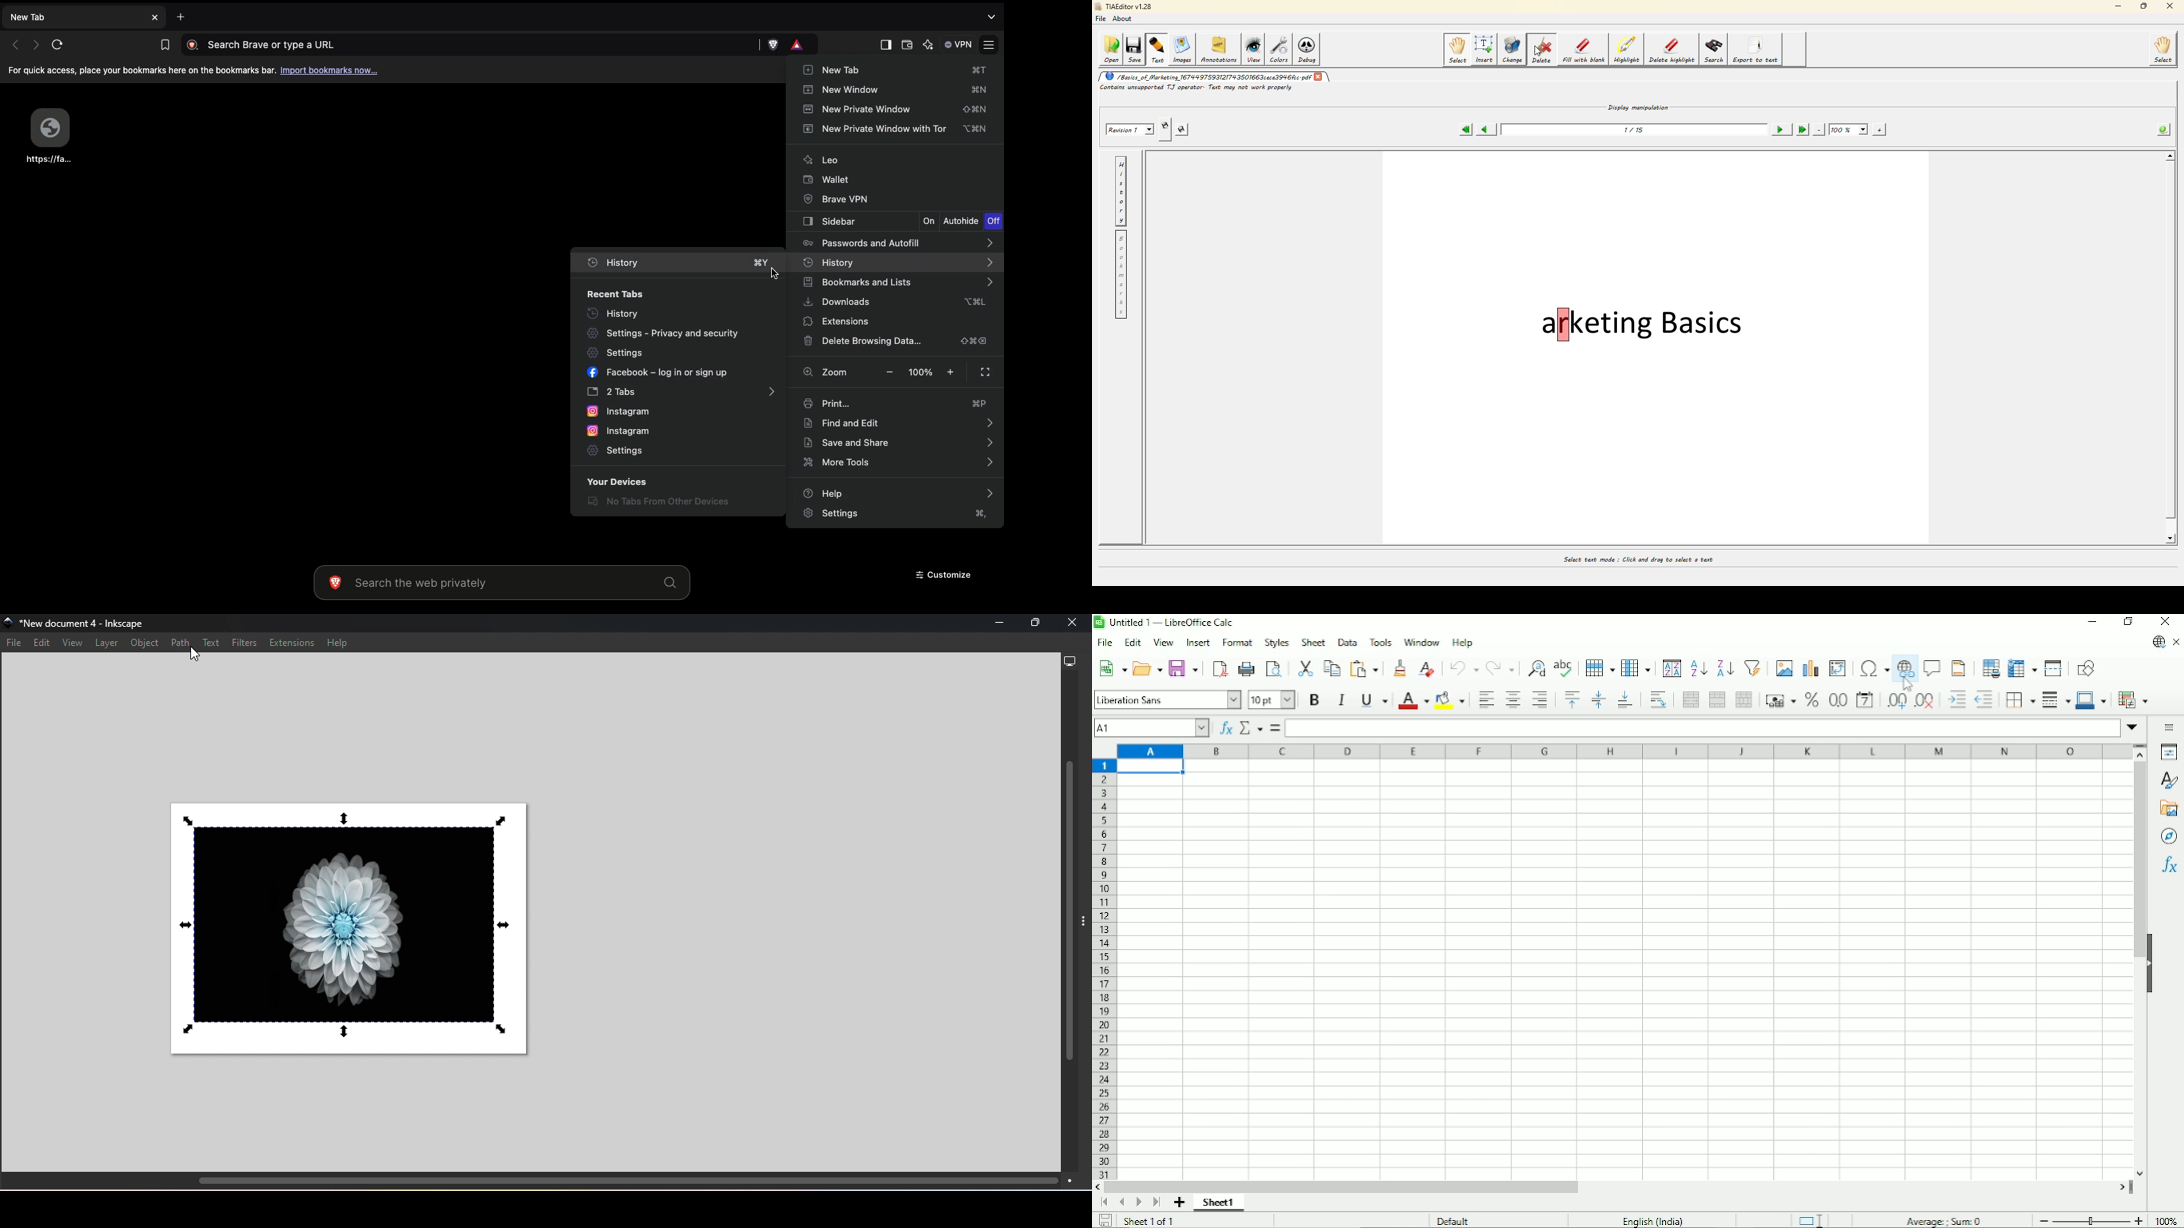  I want to click on More tools, so click(901, 463).